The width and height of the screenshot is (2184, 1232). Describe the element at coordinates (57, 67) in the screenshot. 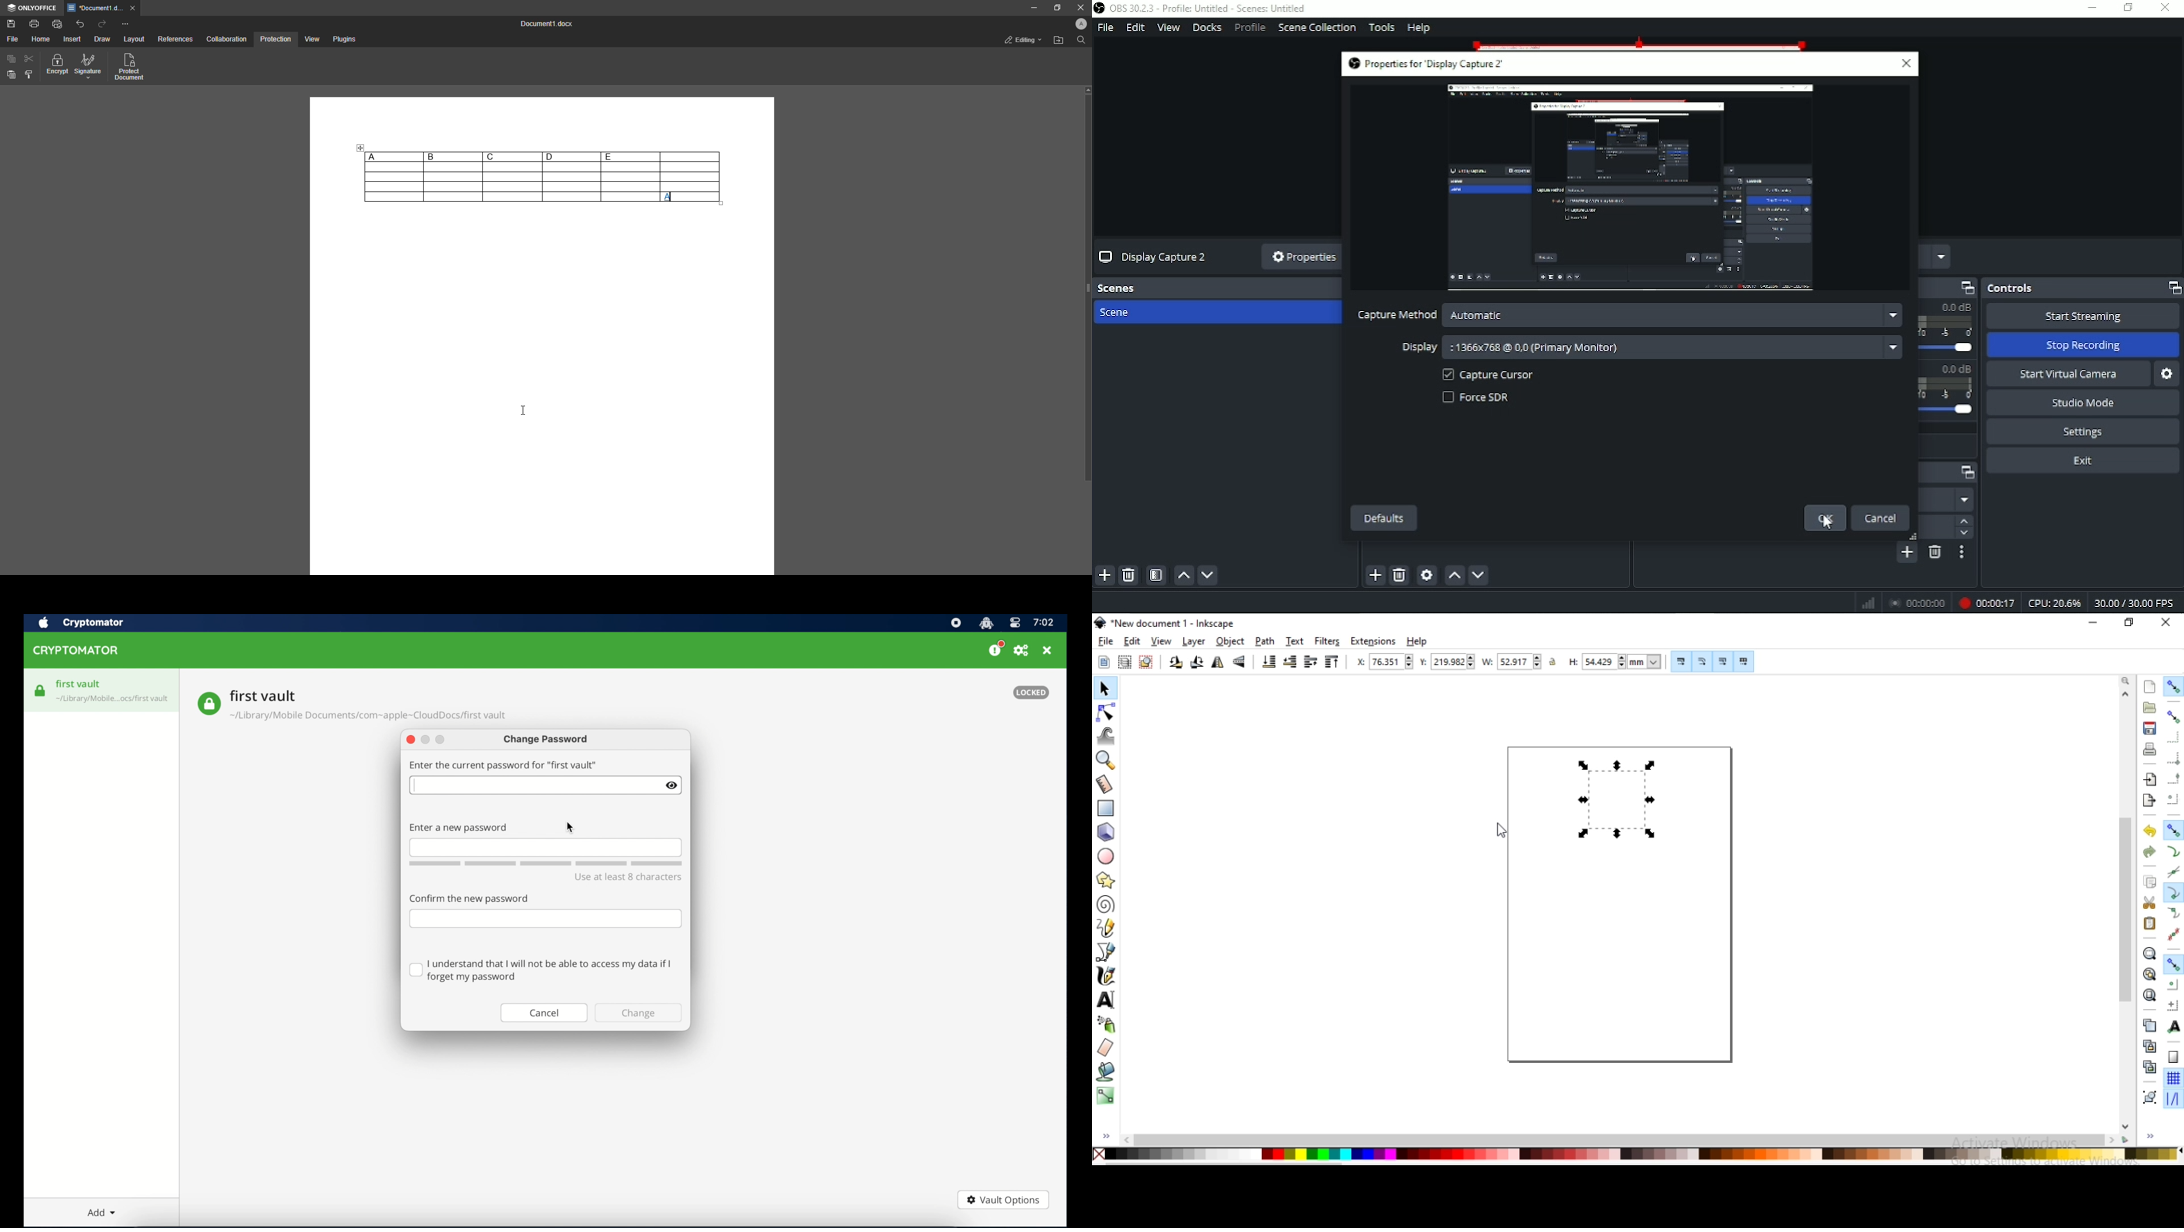

I see `Encrypt` at that location.